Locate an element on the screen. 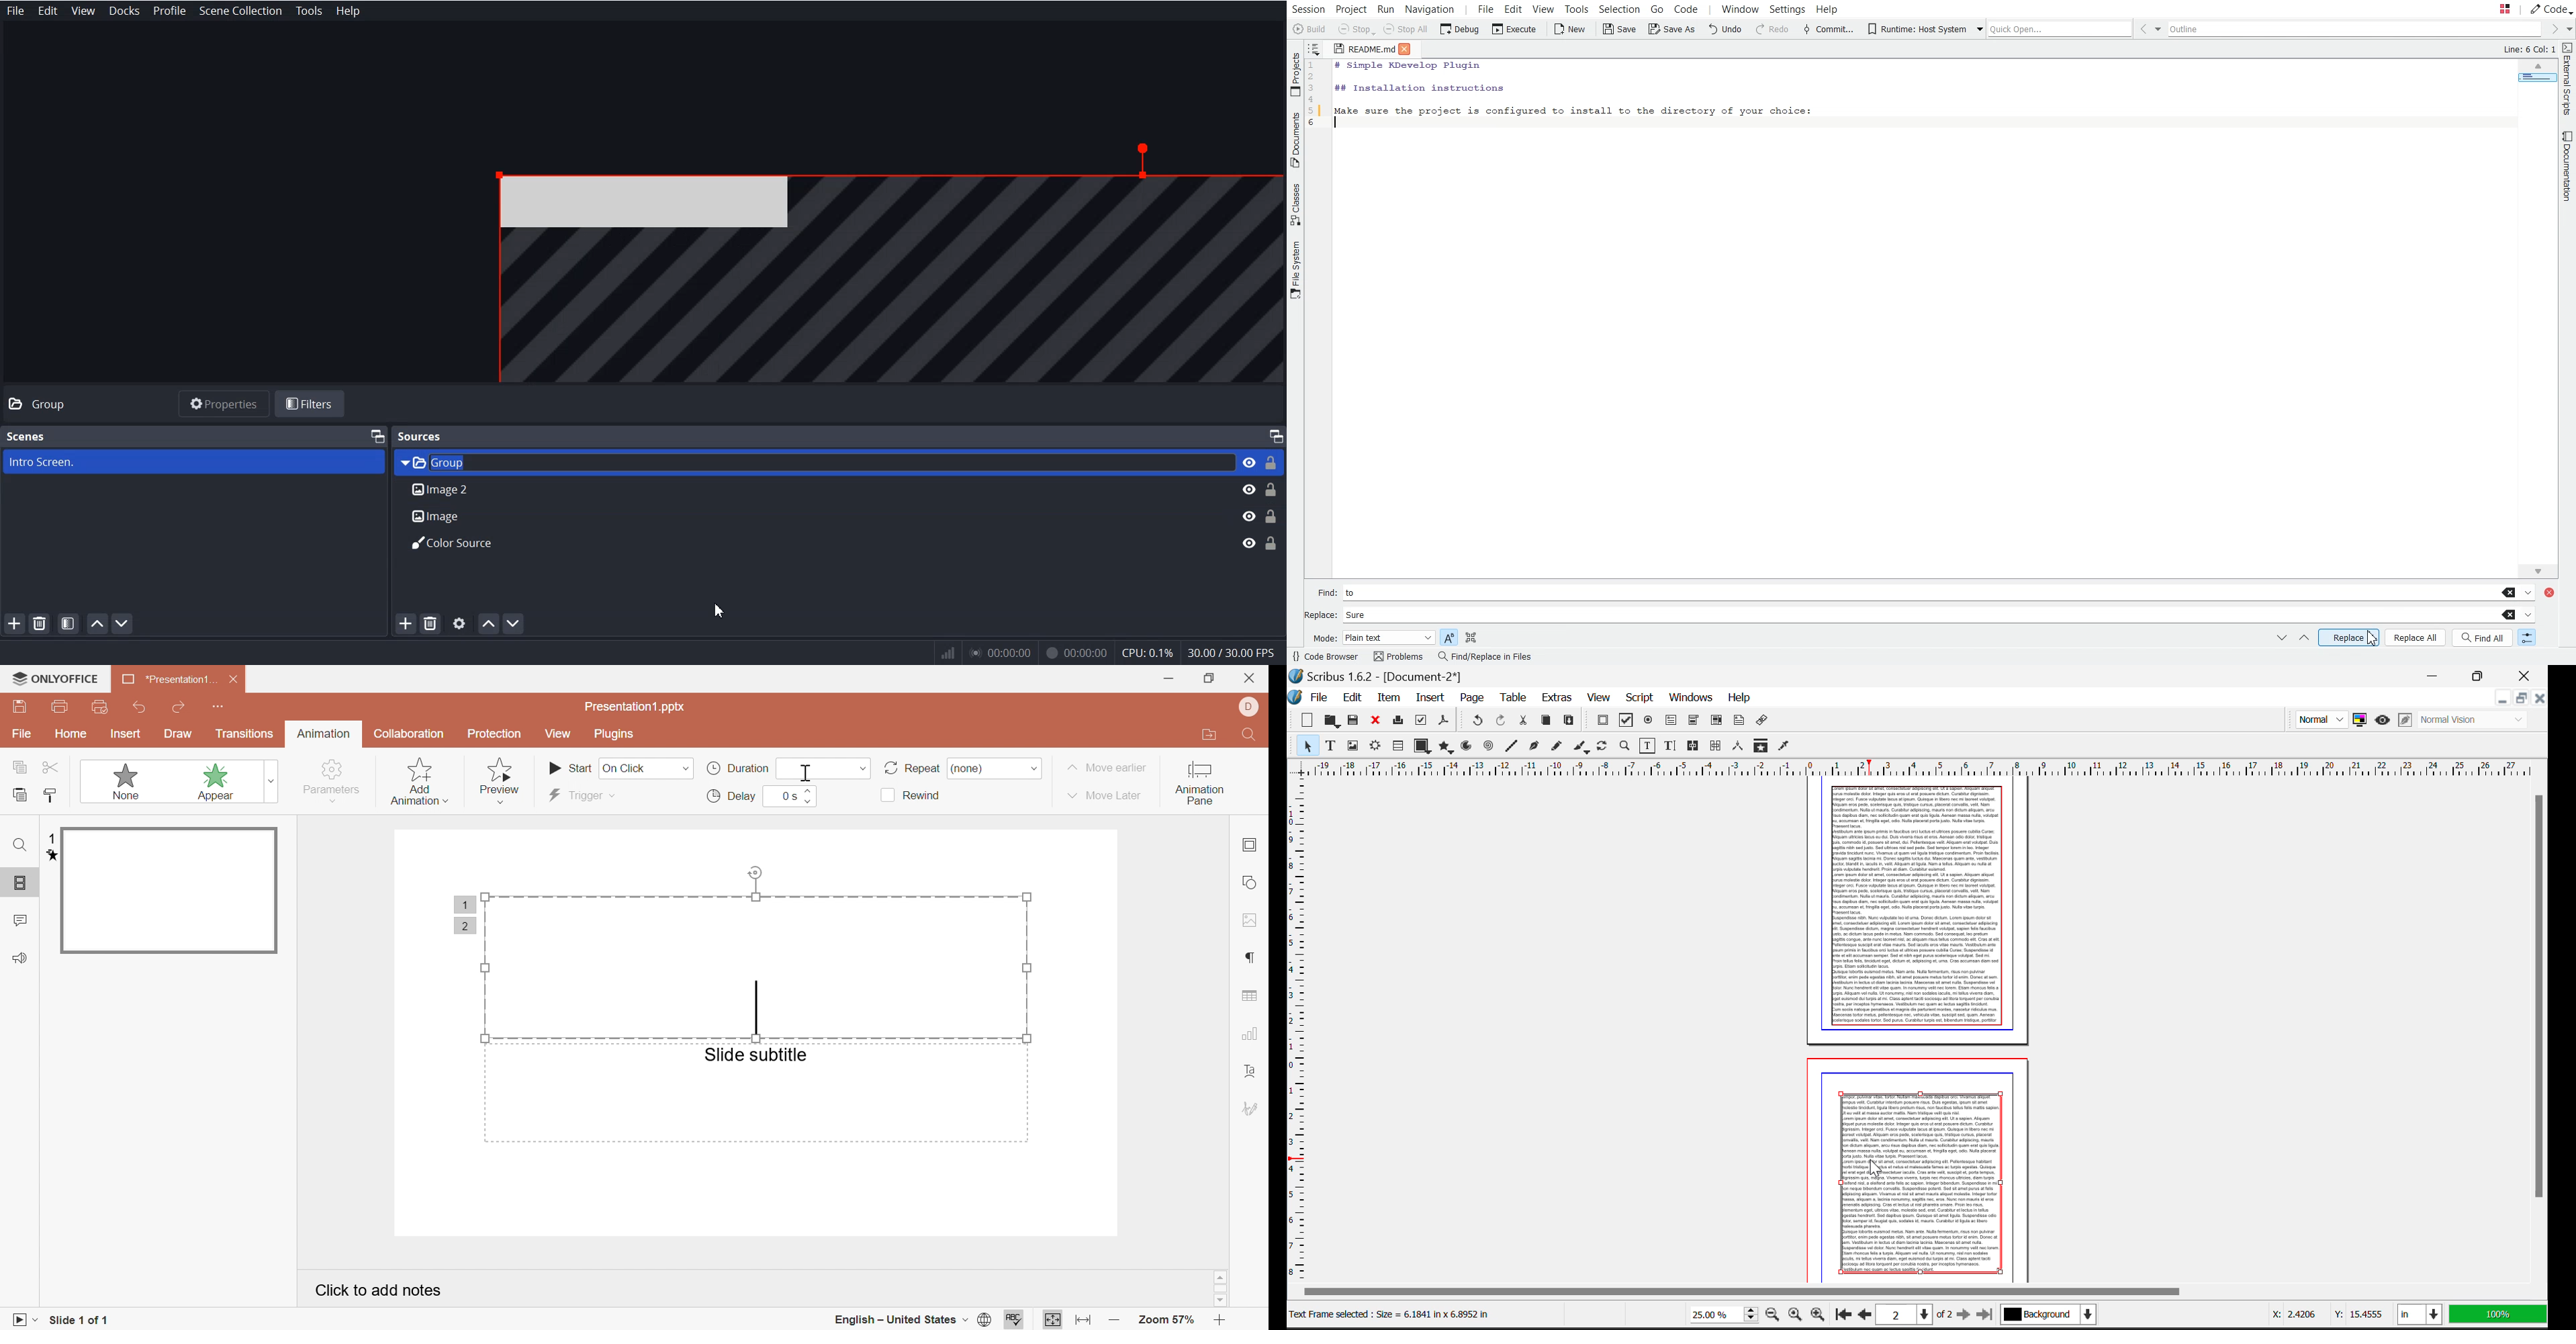 This screenshot has height=1344, width=2576. cursor is located at coordinates (808, 772).